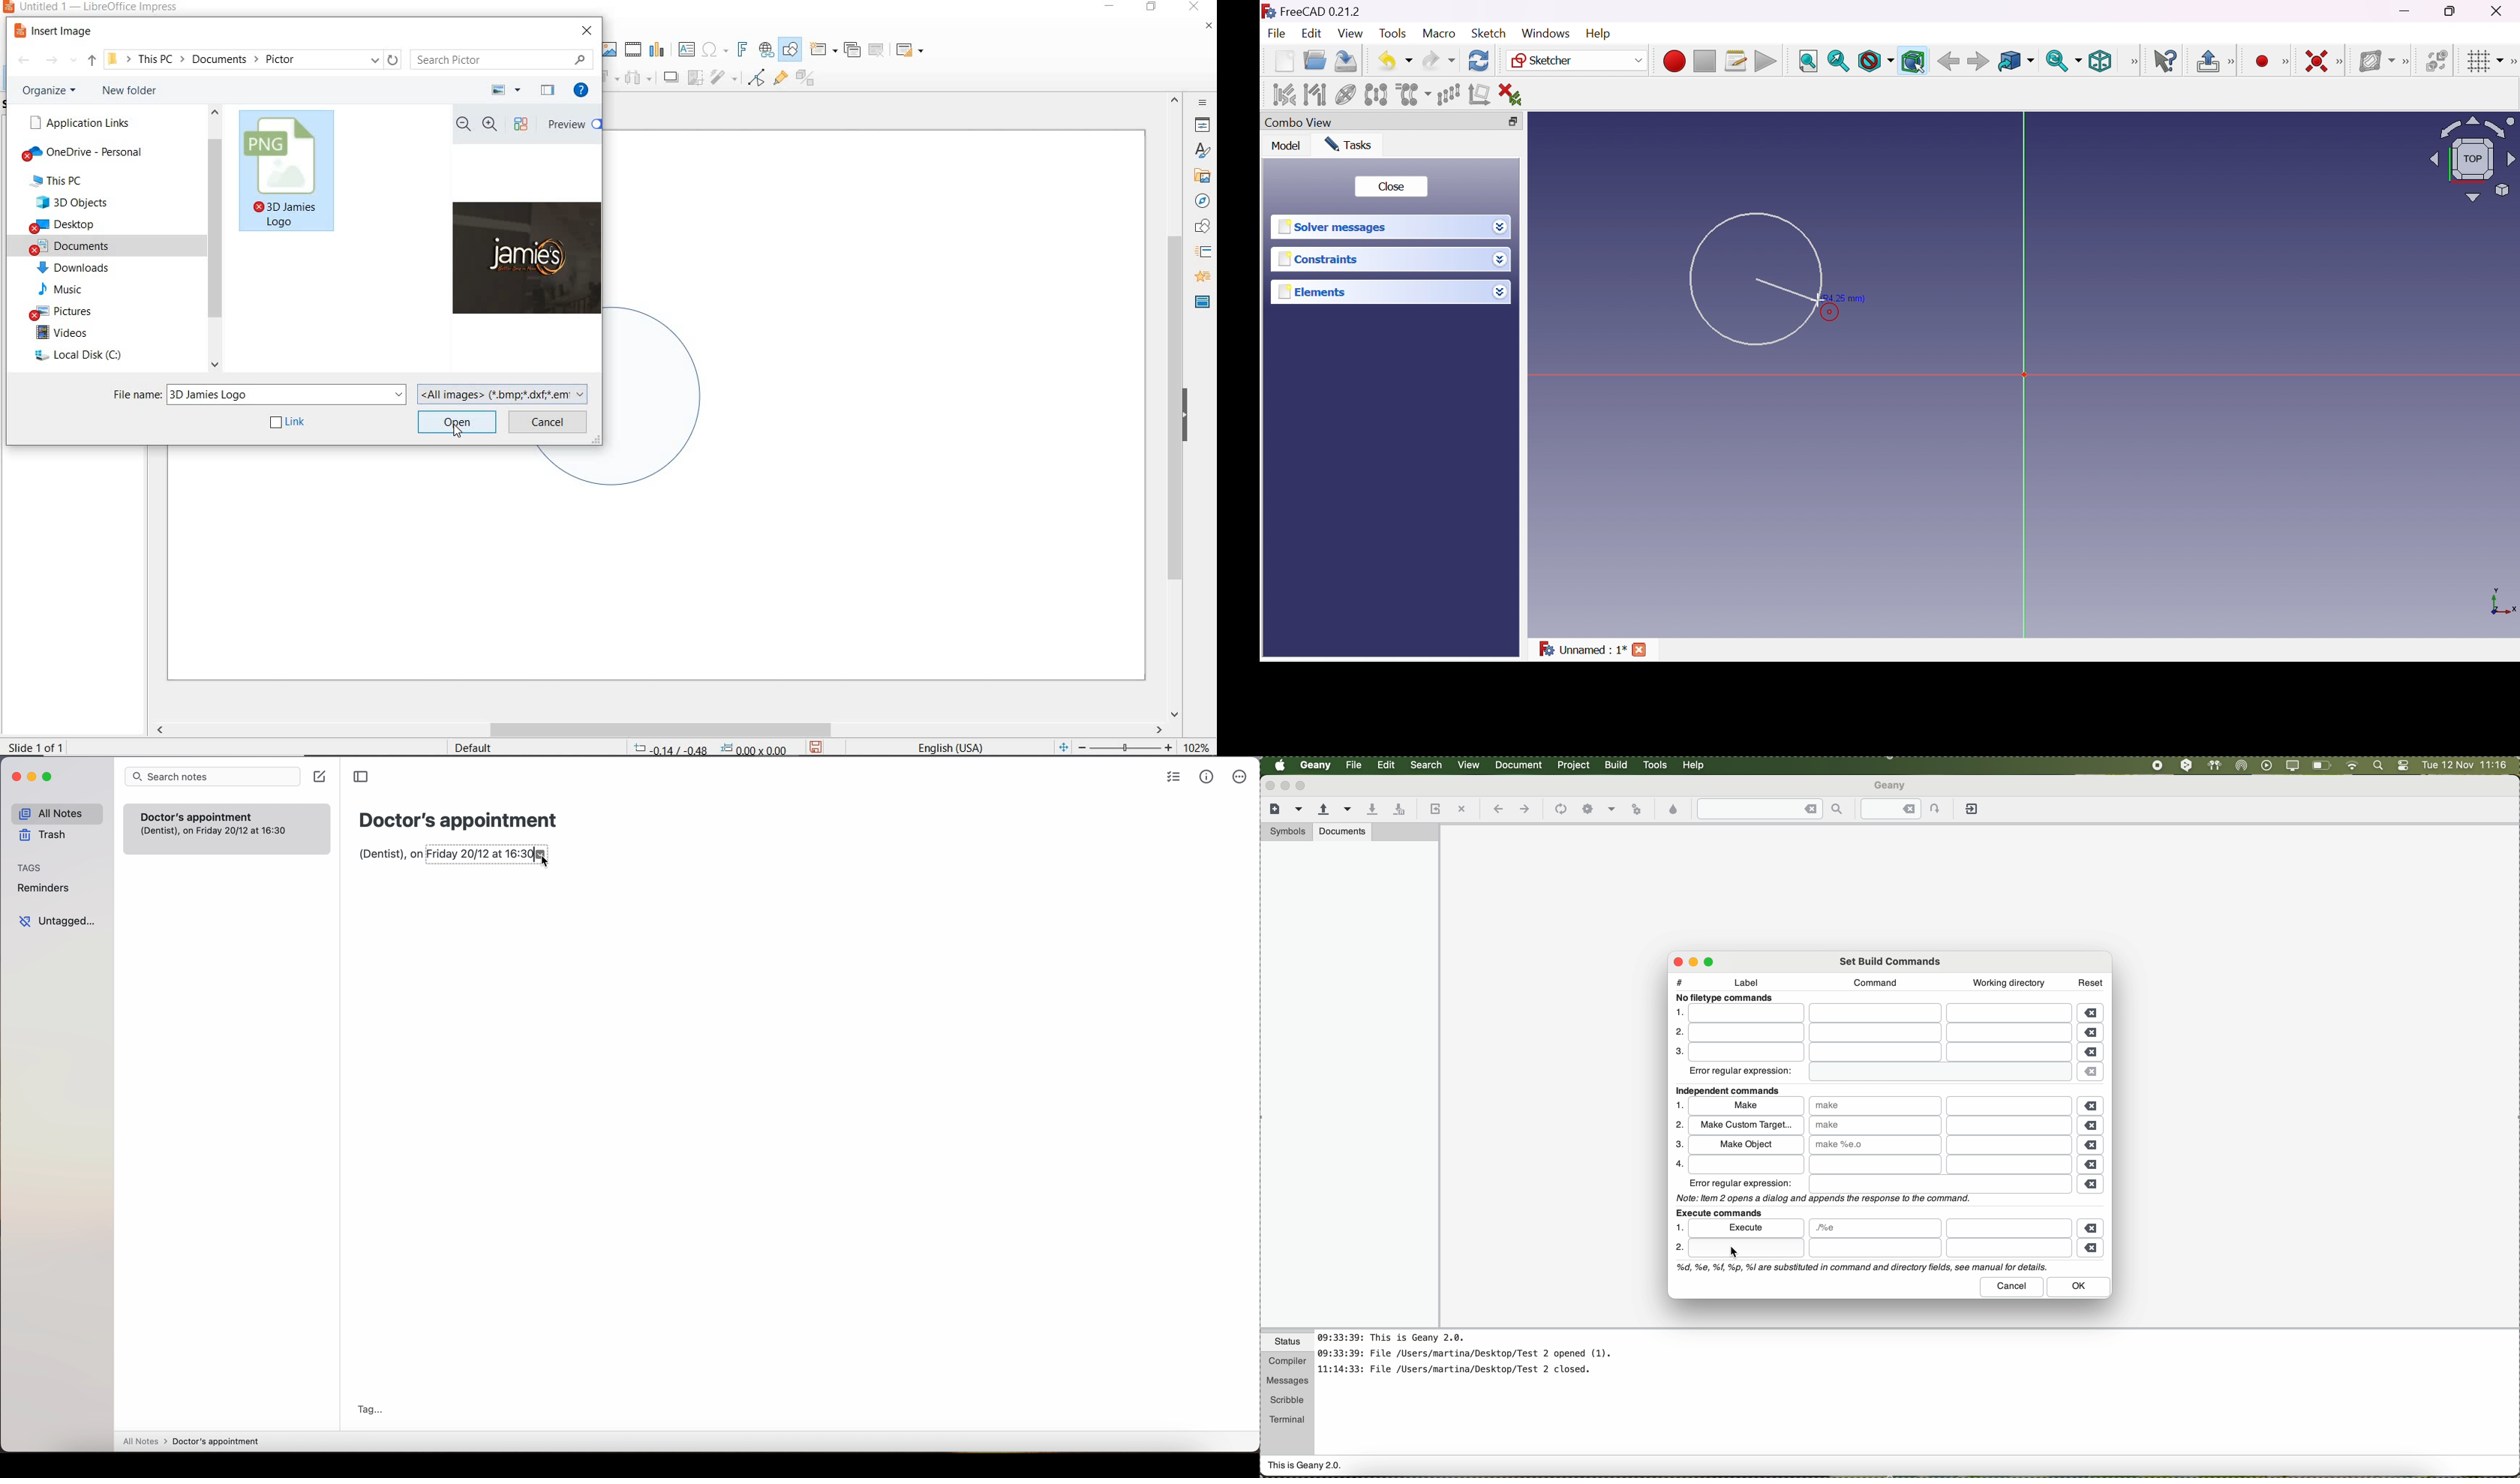  I want to click on Minimize, so click(2405, 11).